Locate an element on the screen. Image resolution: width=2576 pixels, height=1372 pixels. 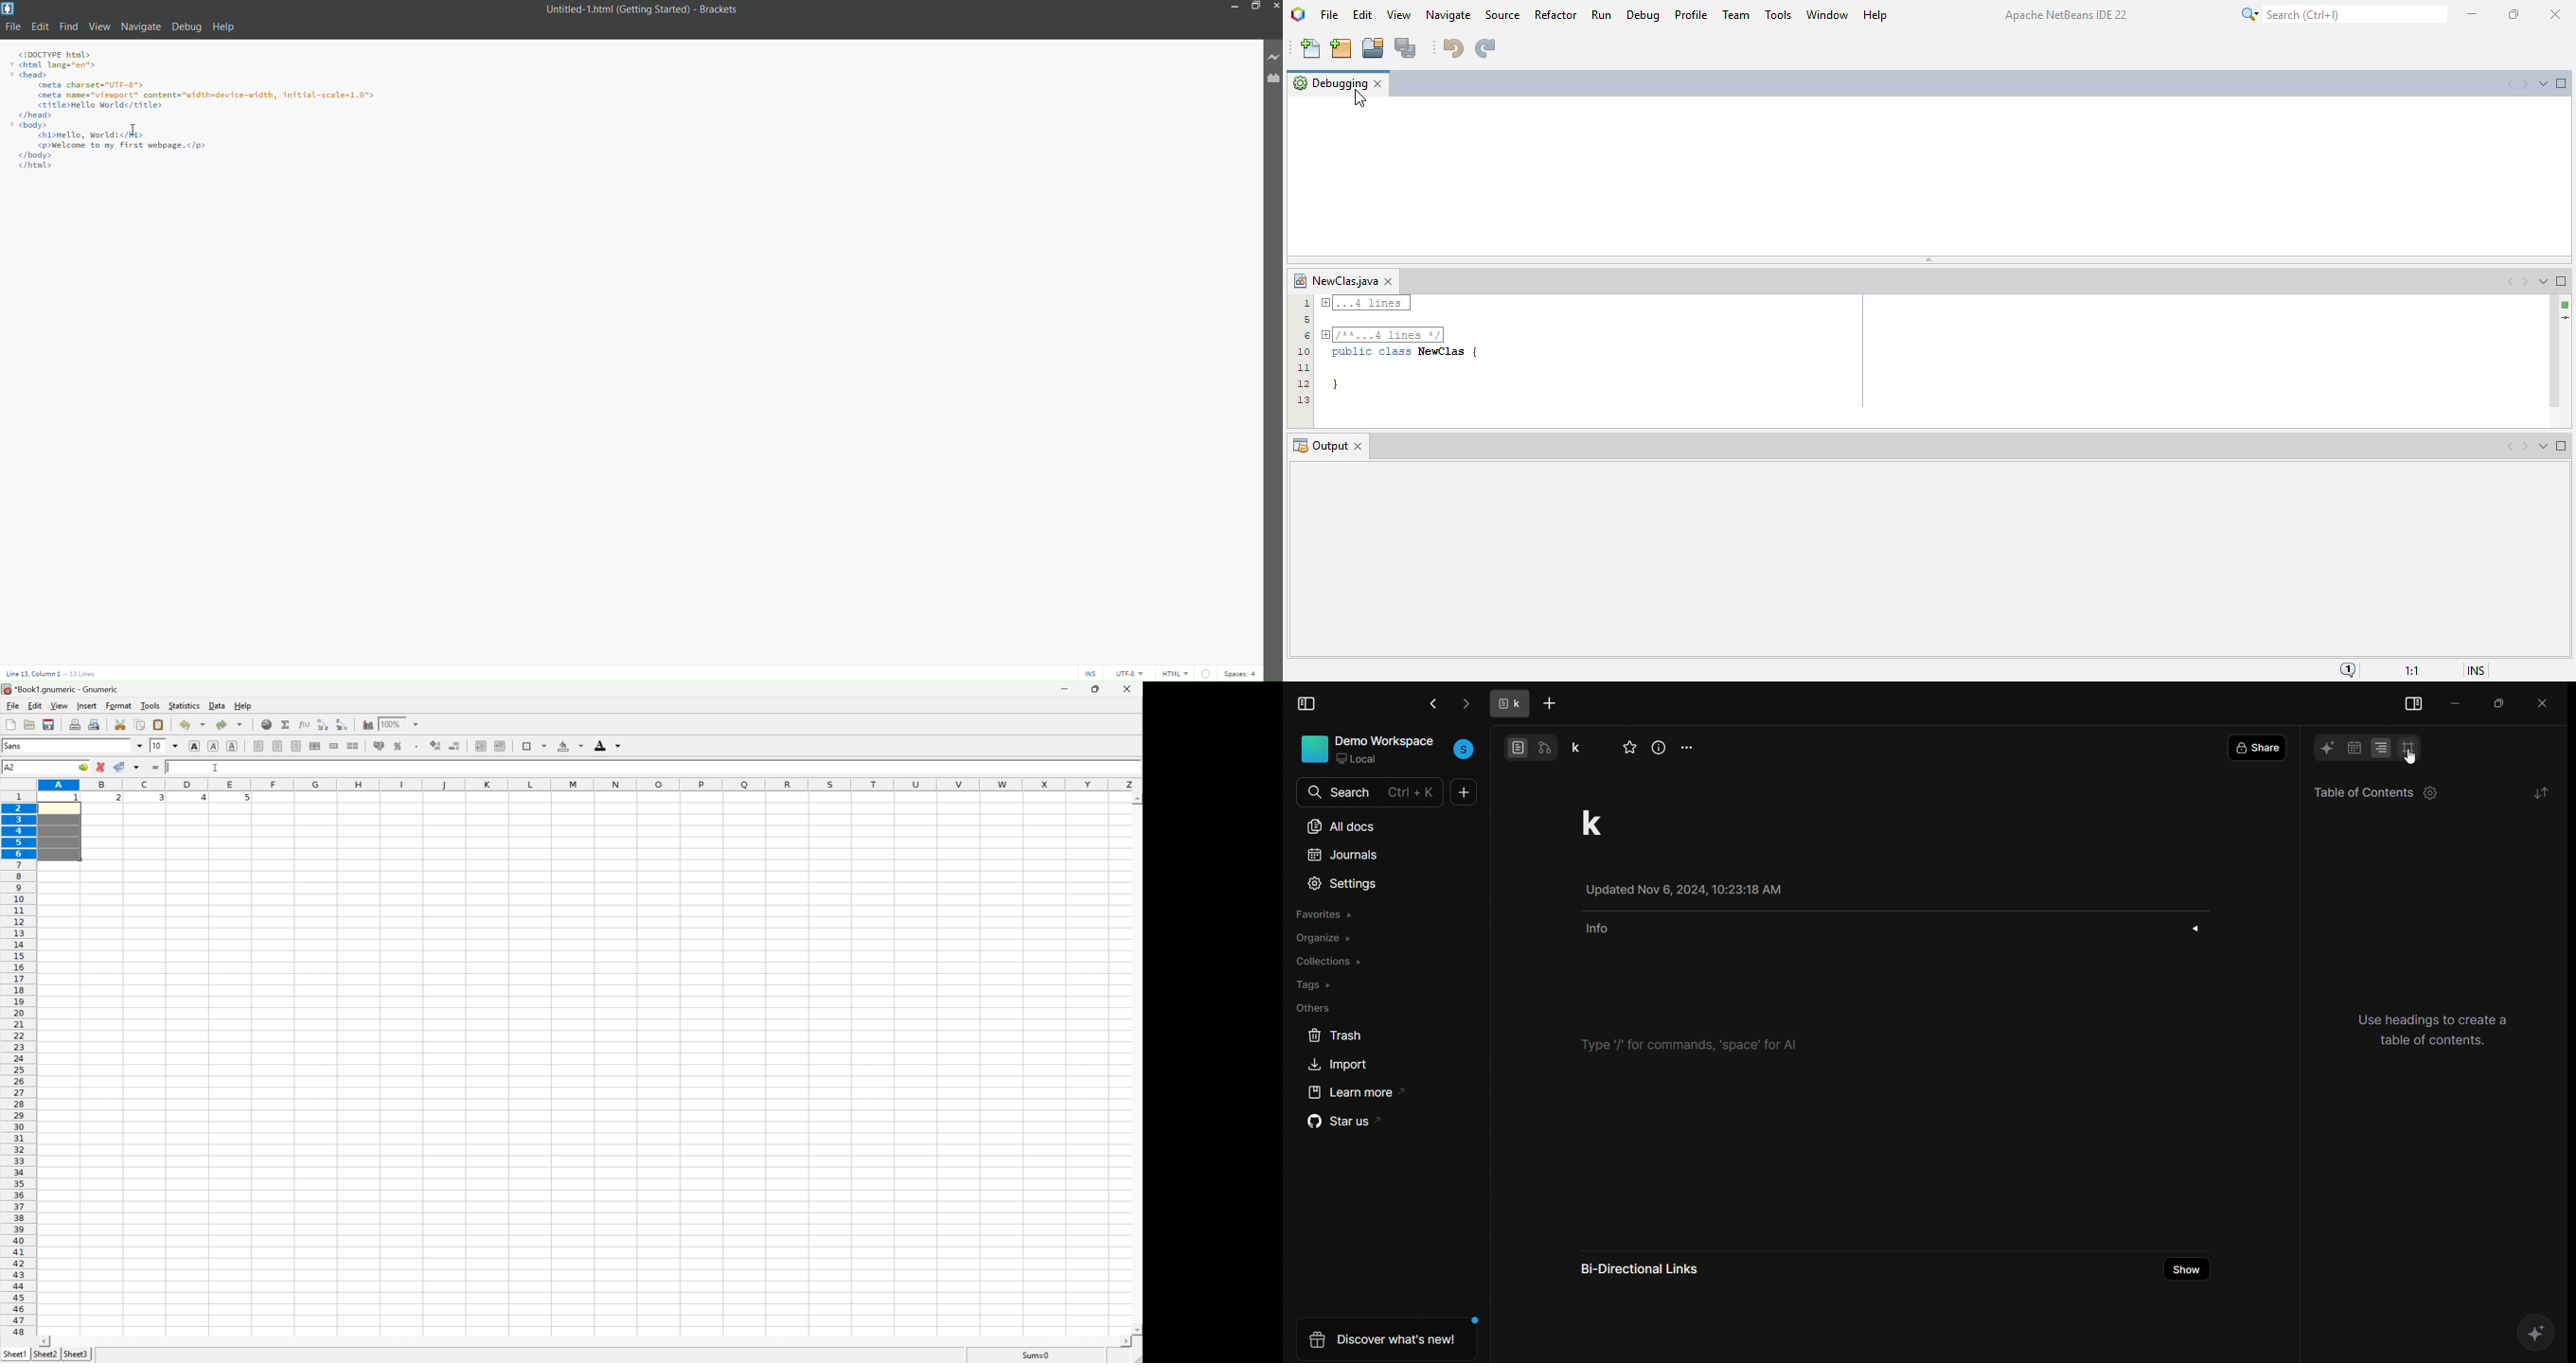
page view is located at coordinates (1517, 746).